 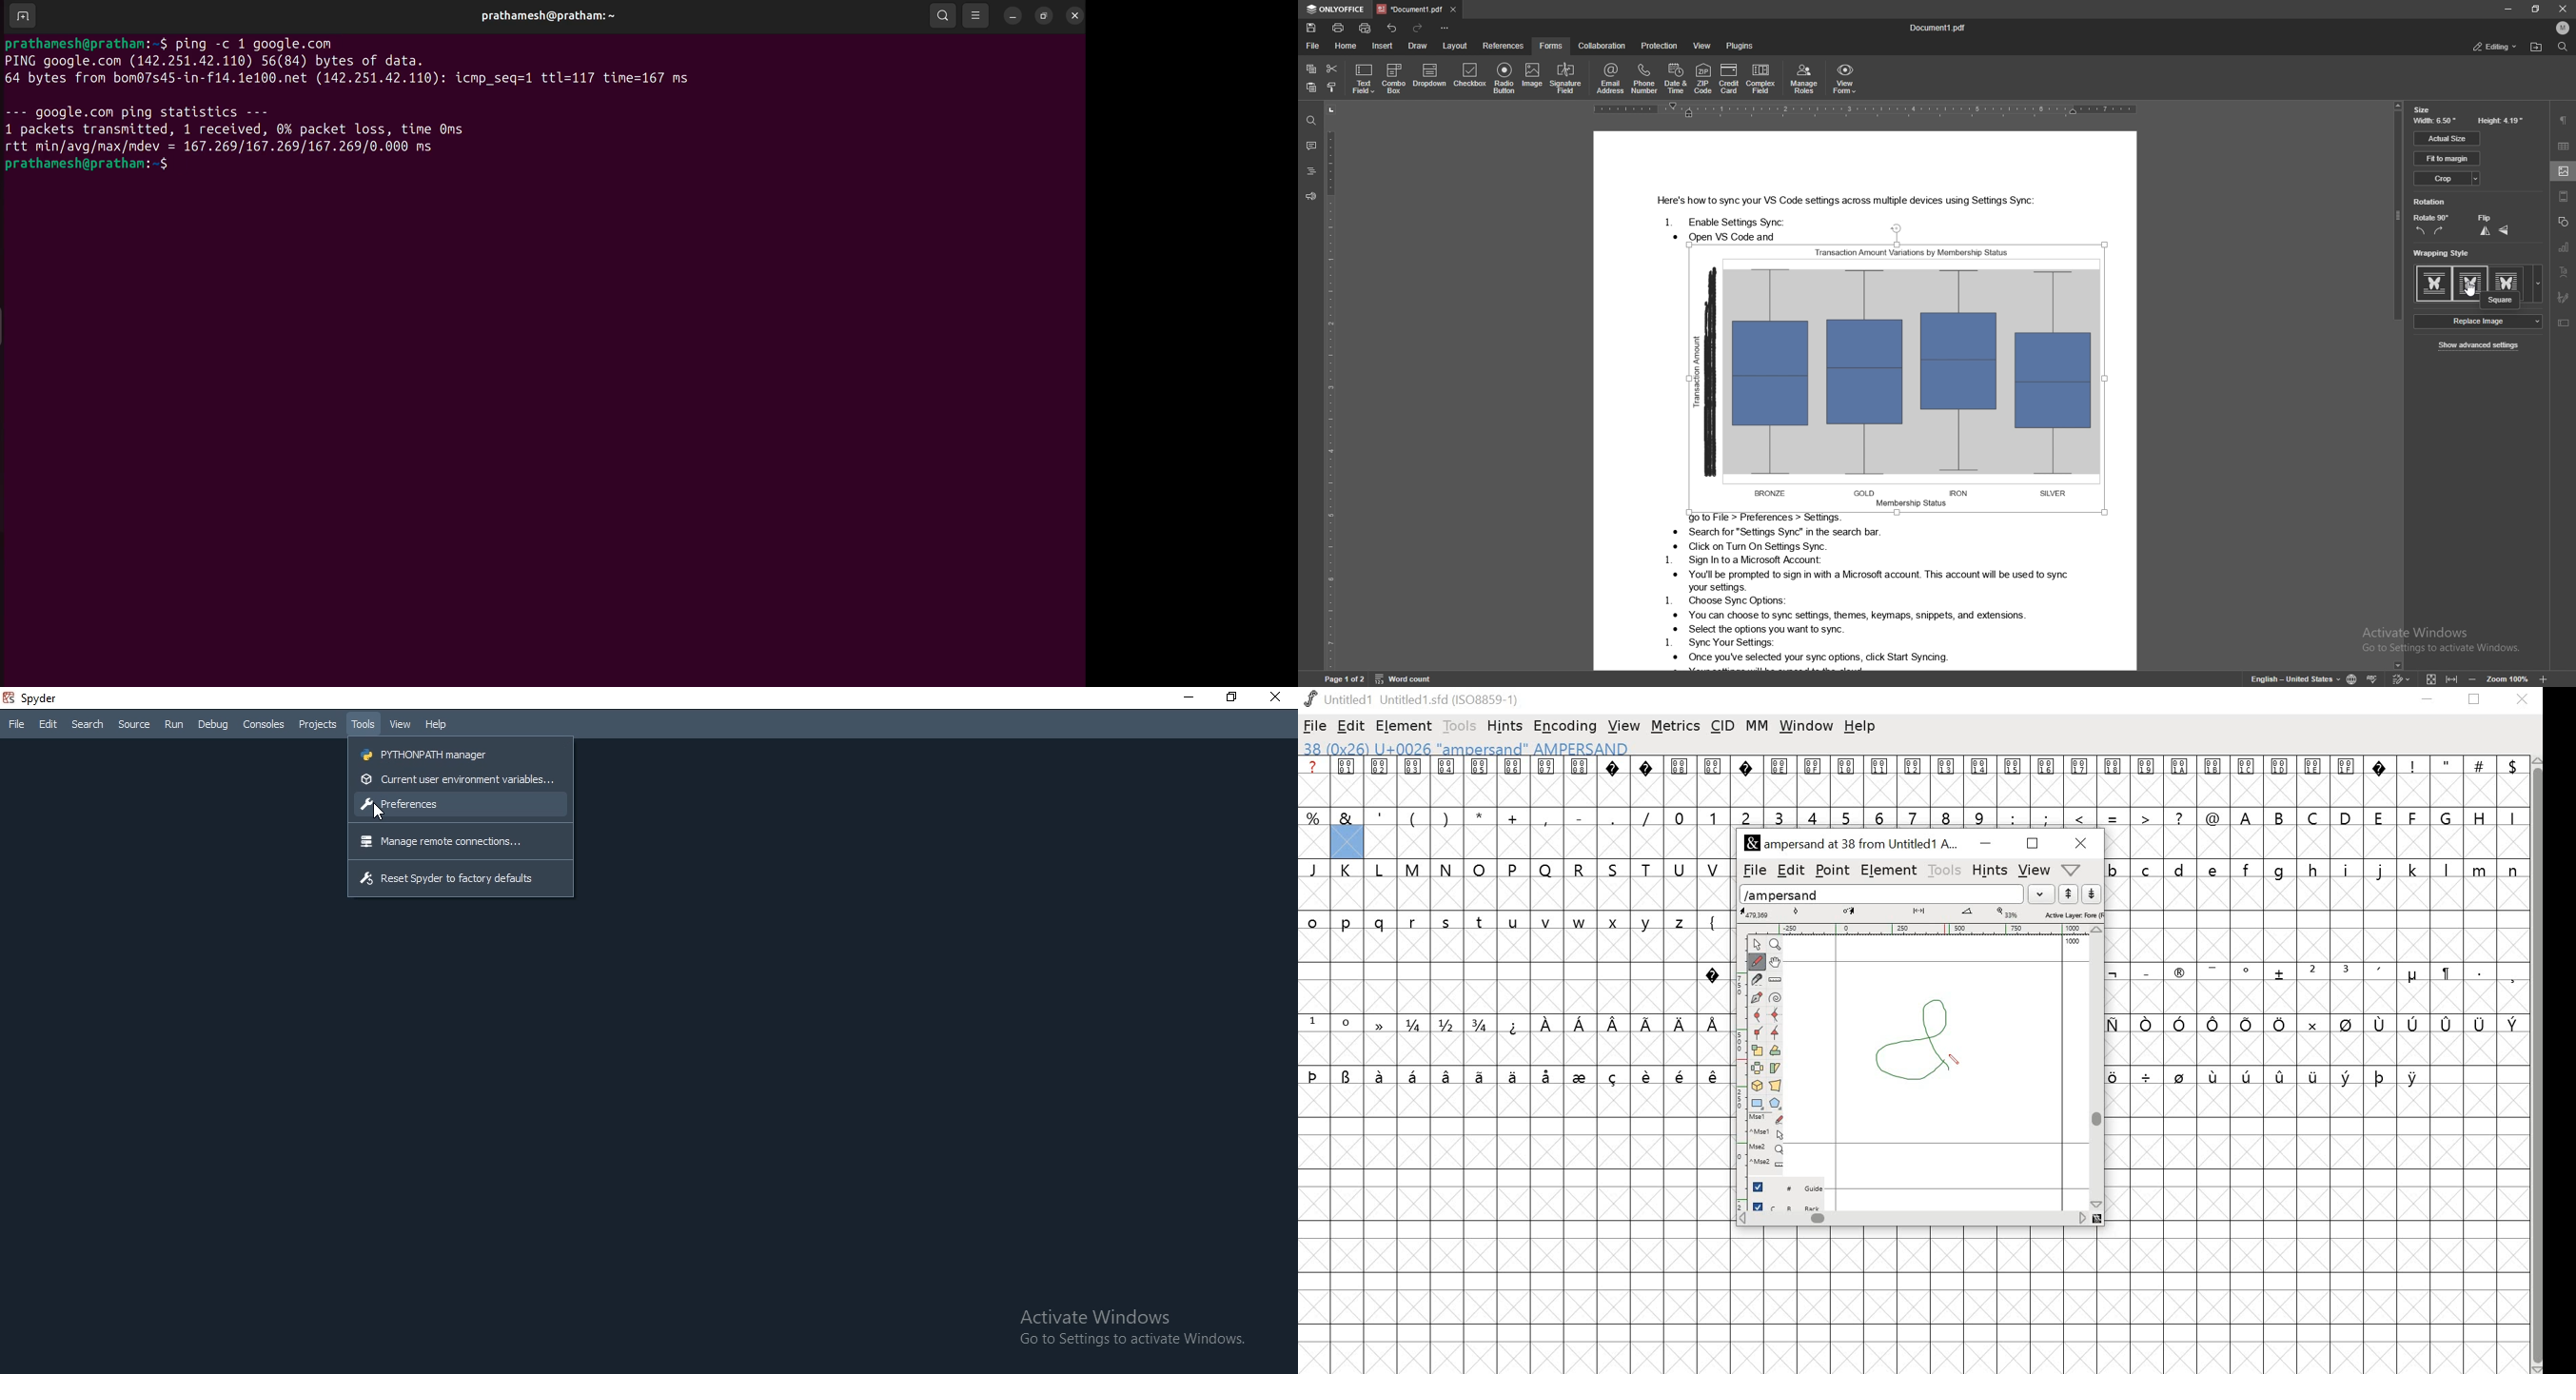 I want to click on View, so click(x=399, y=725).